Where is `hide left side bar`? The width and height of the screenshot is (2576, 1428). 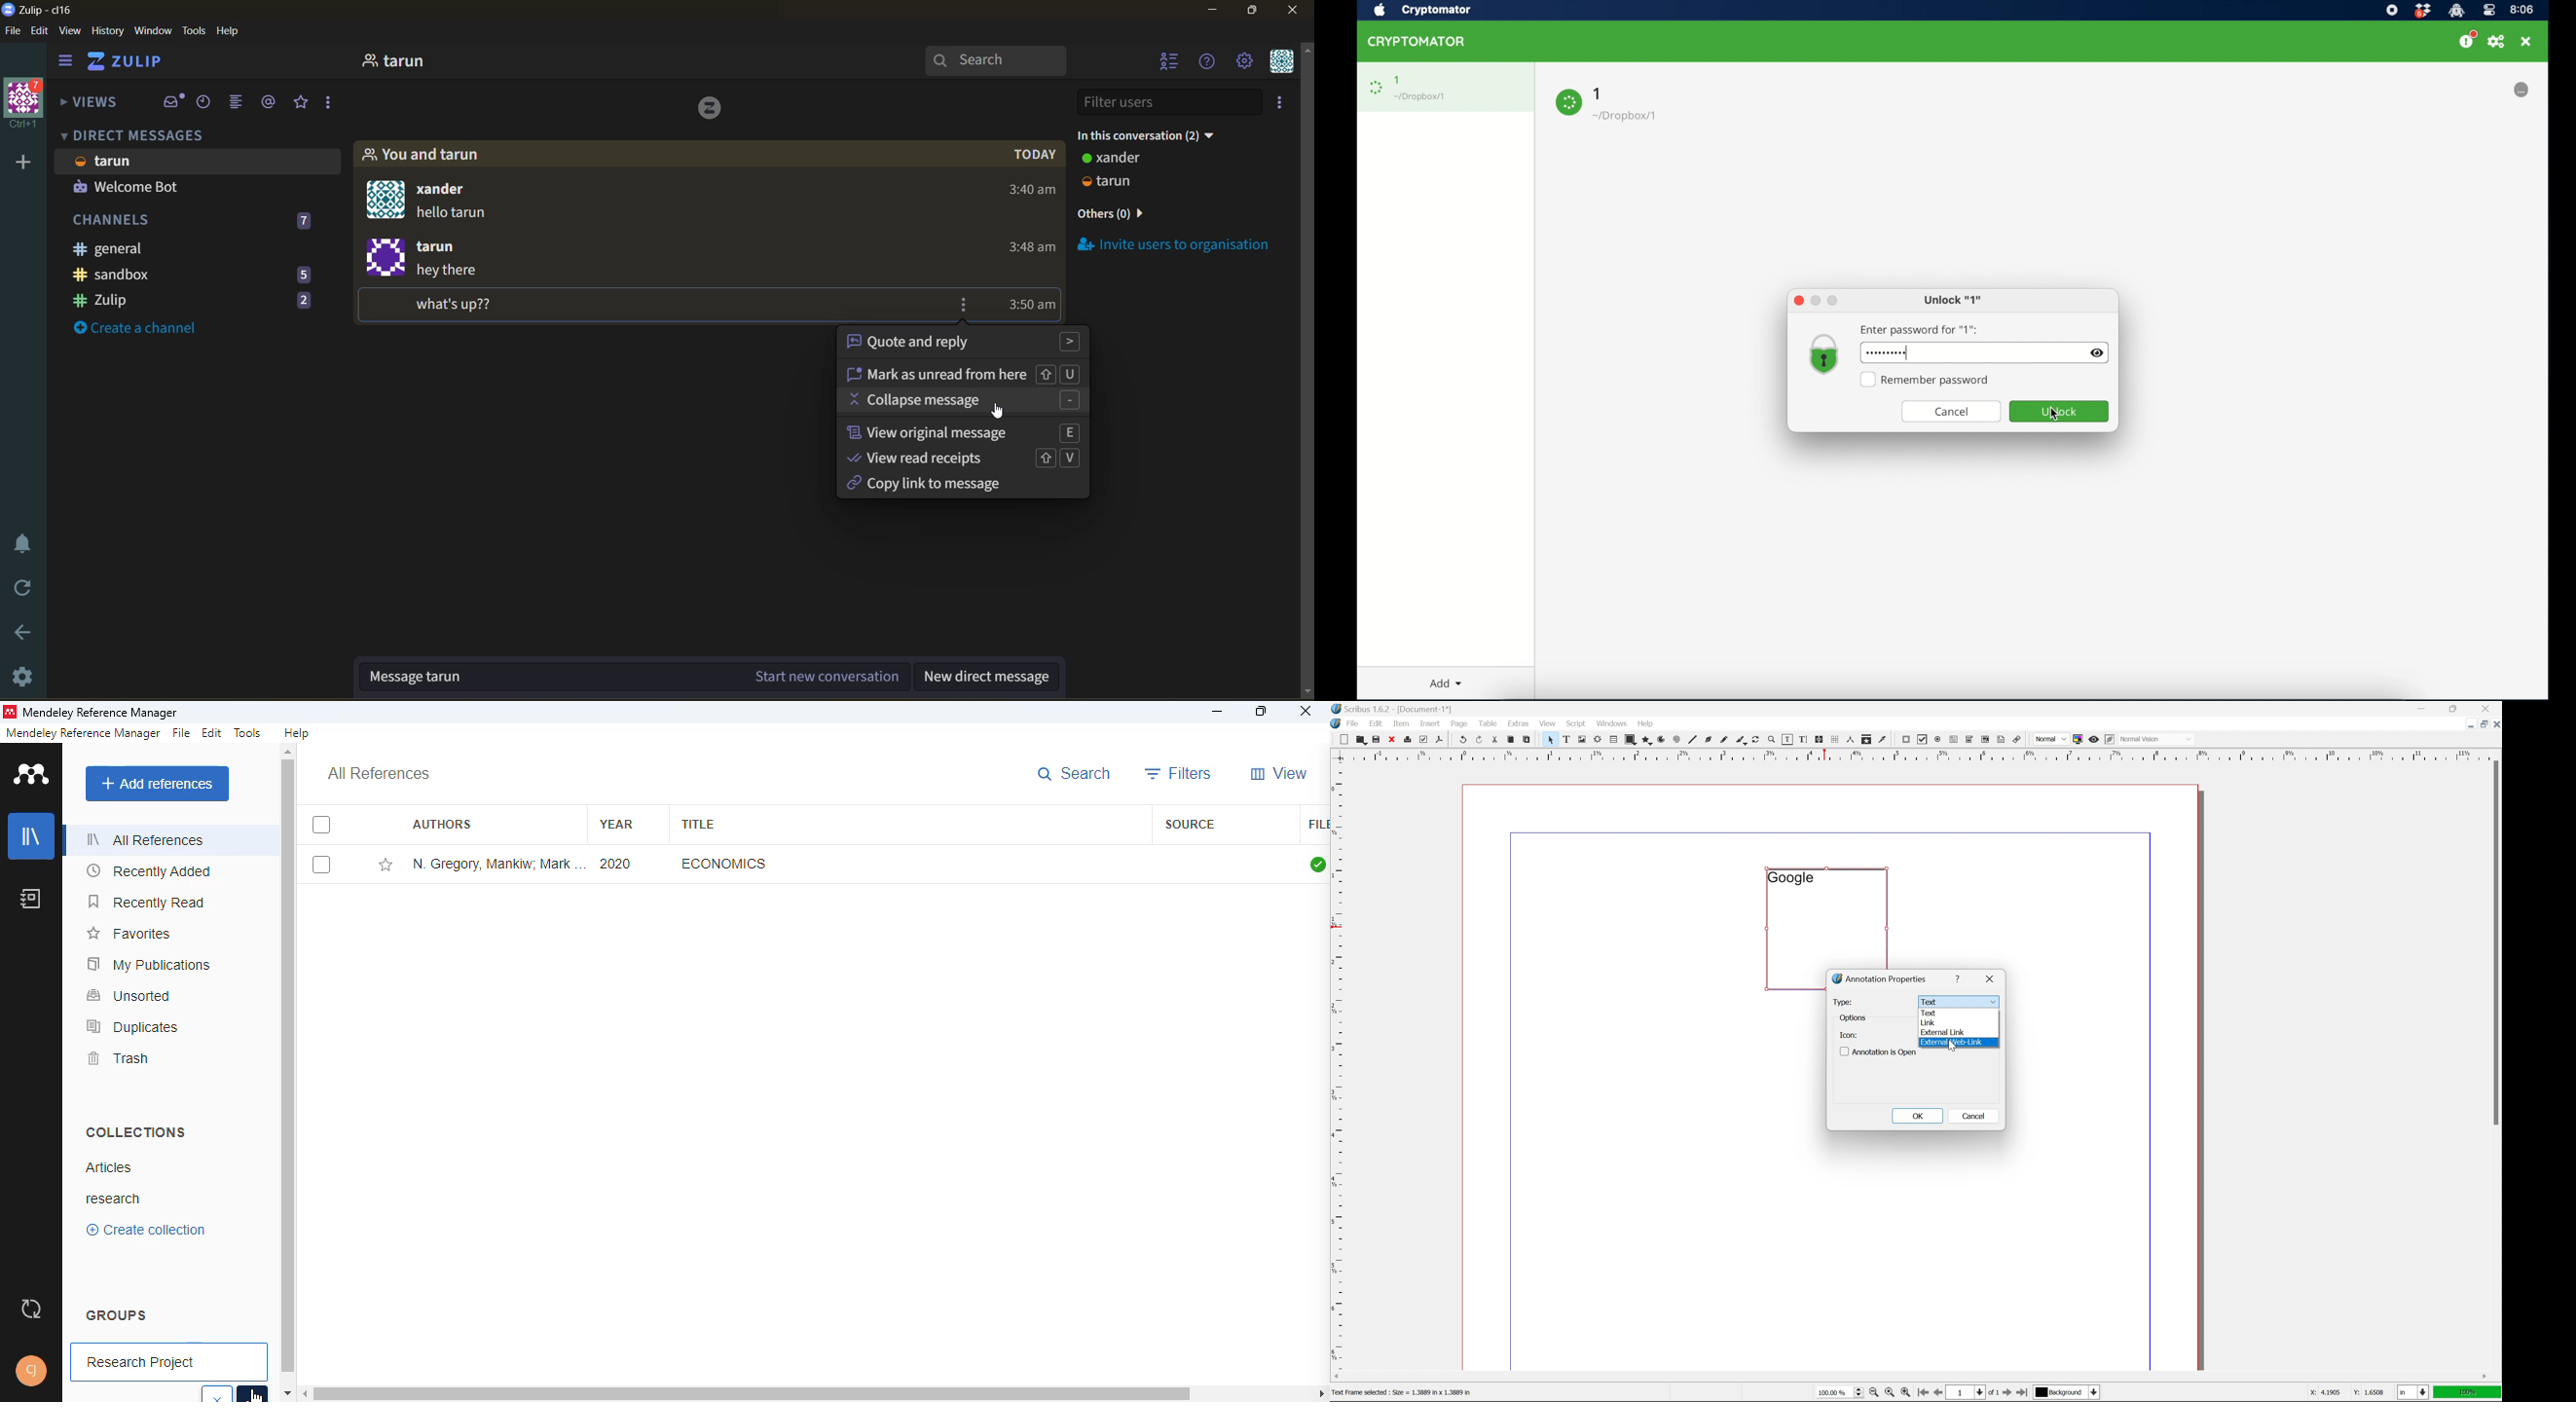 hide left side bar is located at coordinates (66, 61).